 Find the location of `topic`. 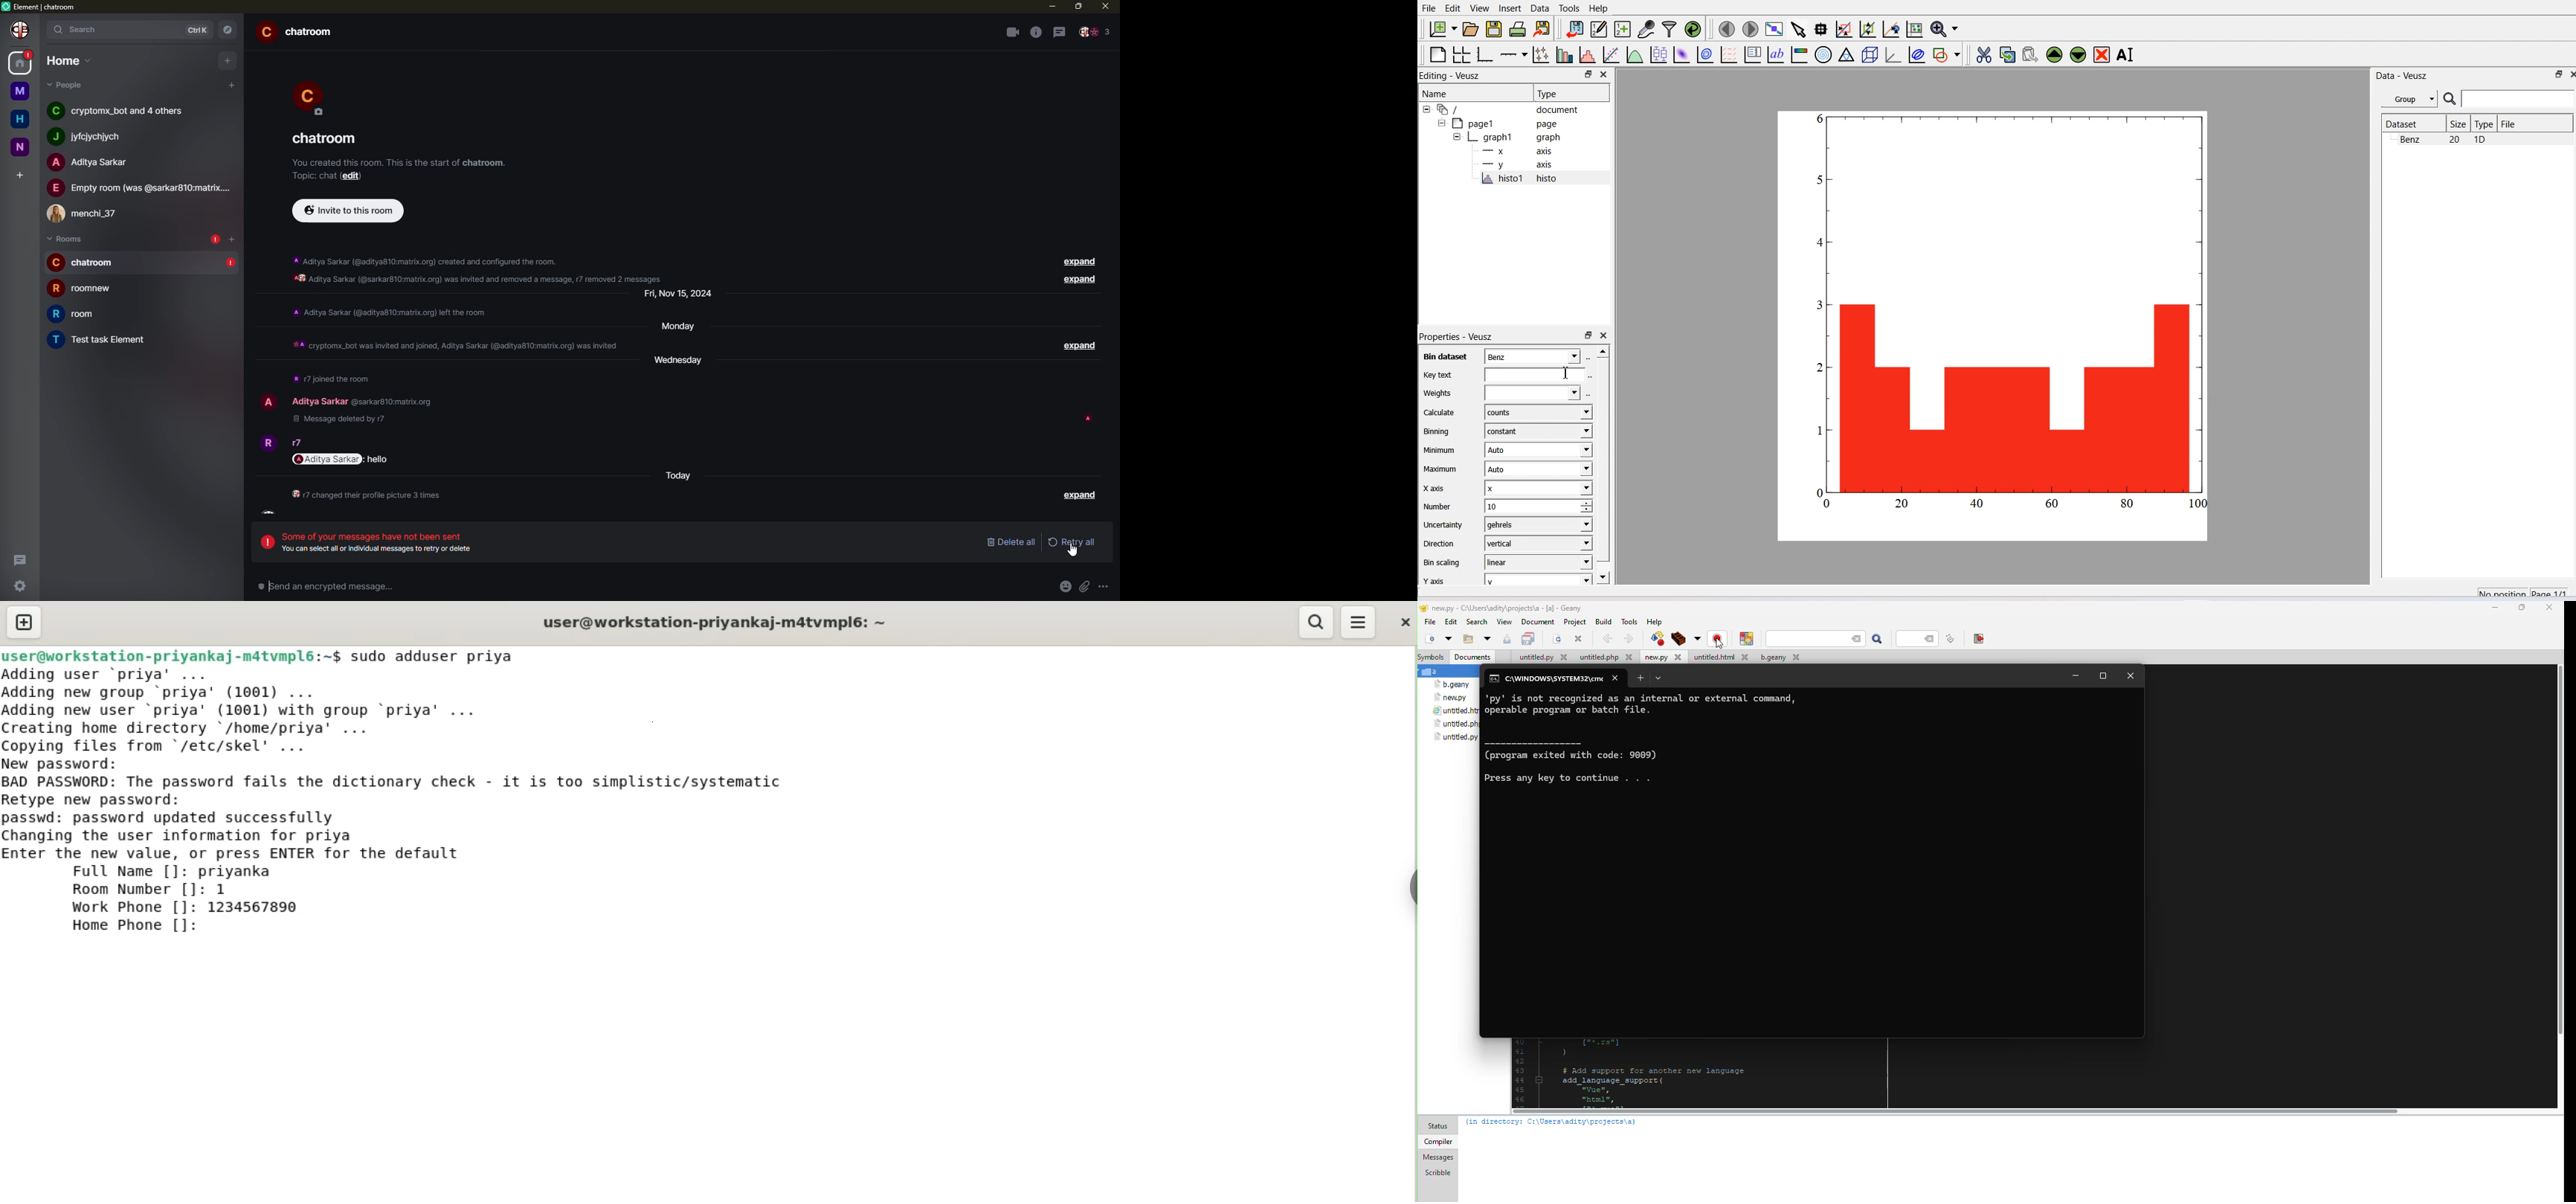

topic is located at coordinates (315, 177).